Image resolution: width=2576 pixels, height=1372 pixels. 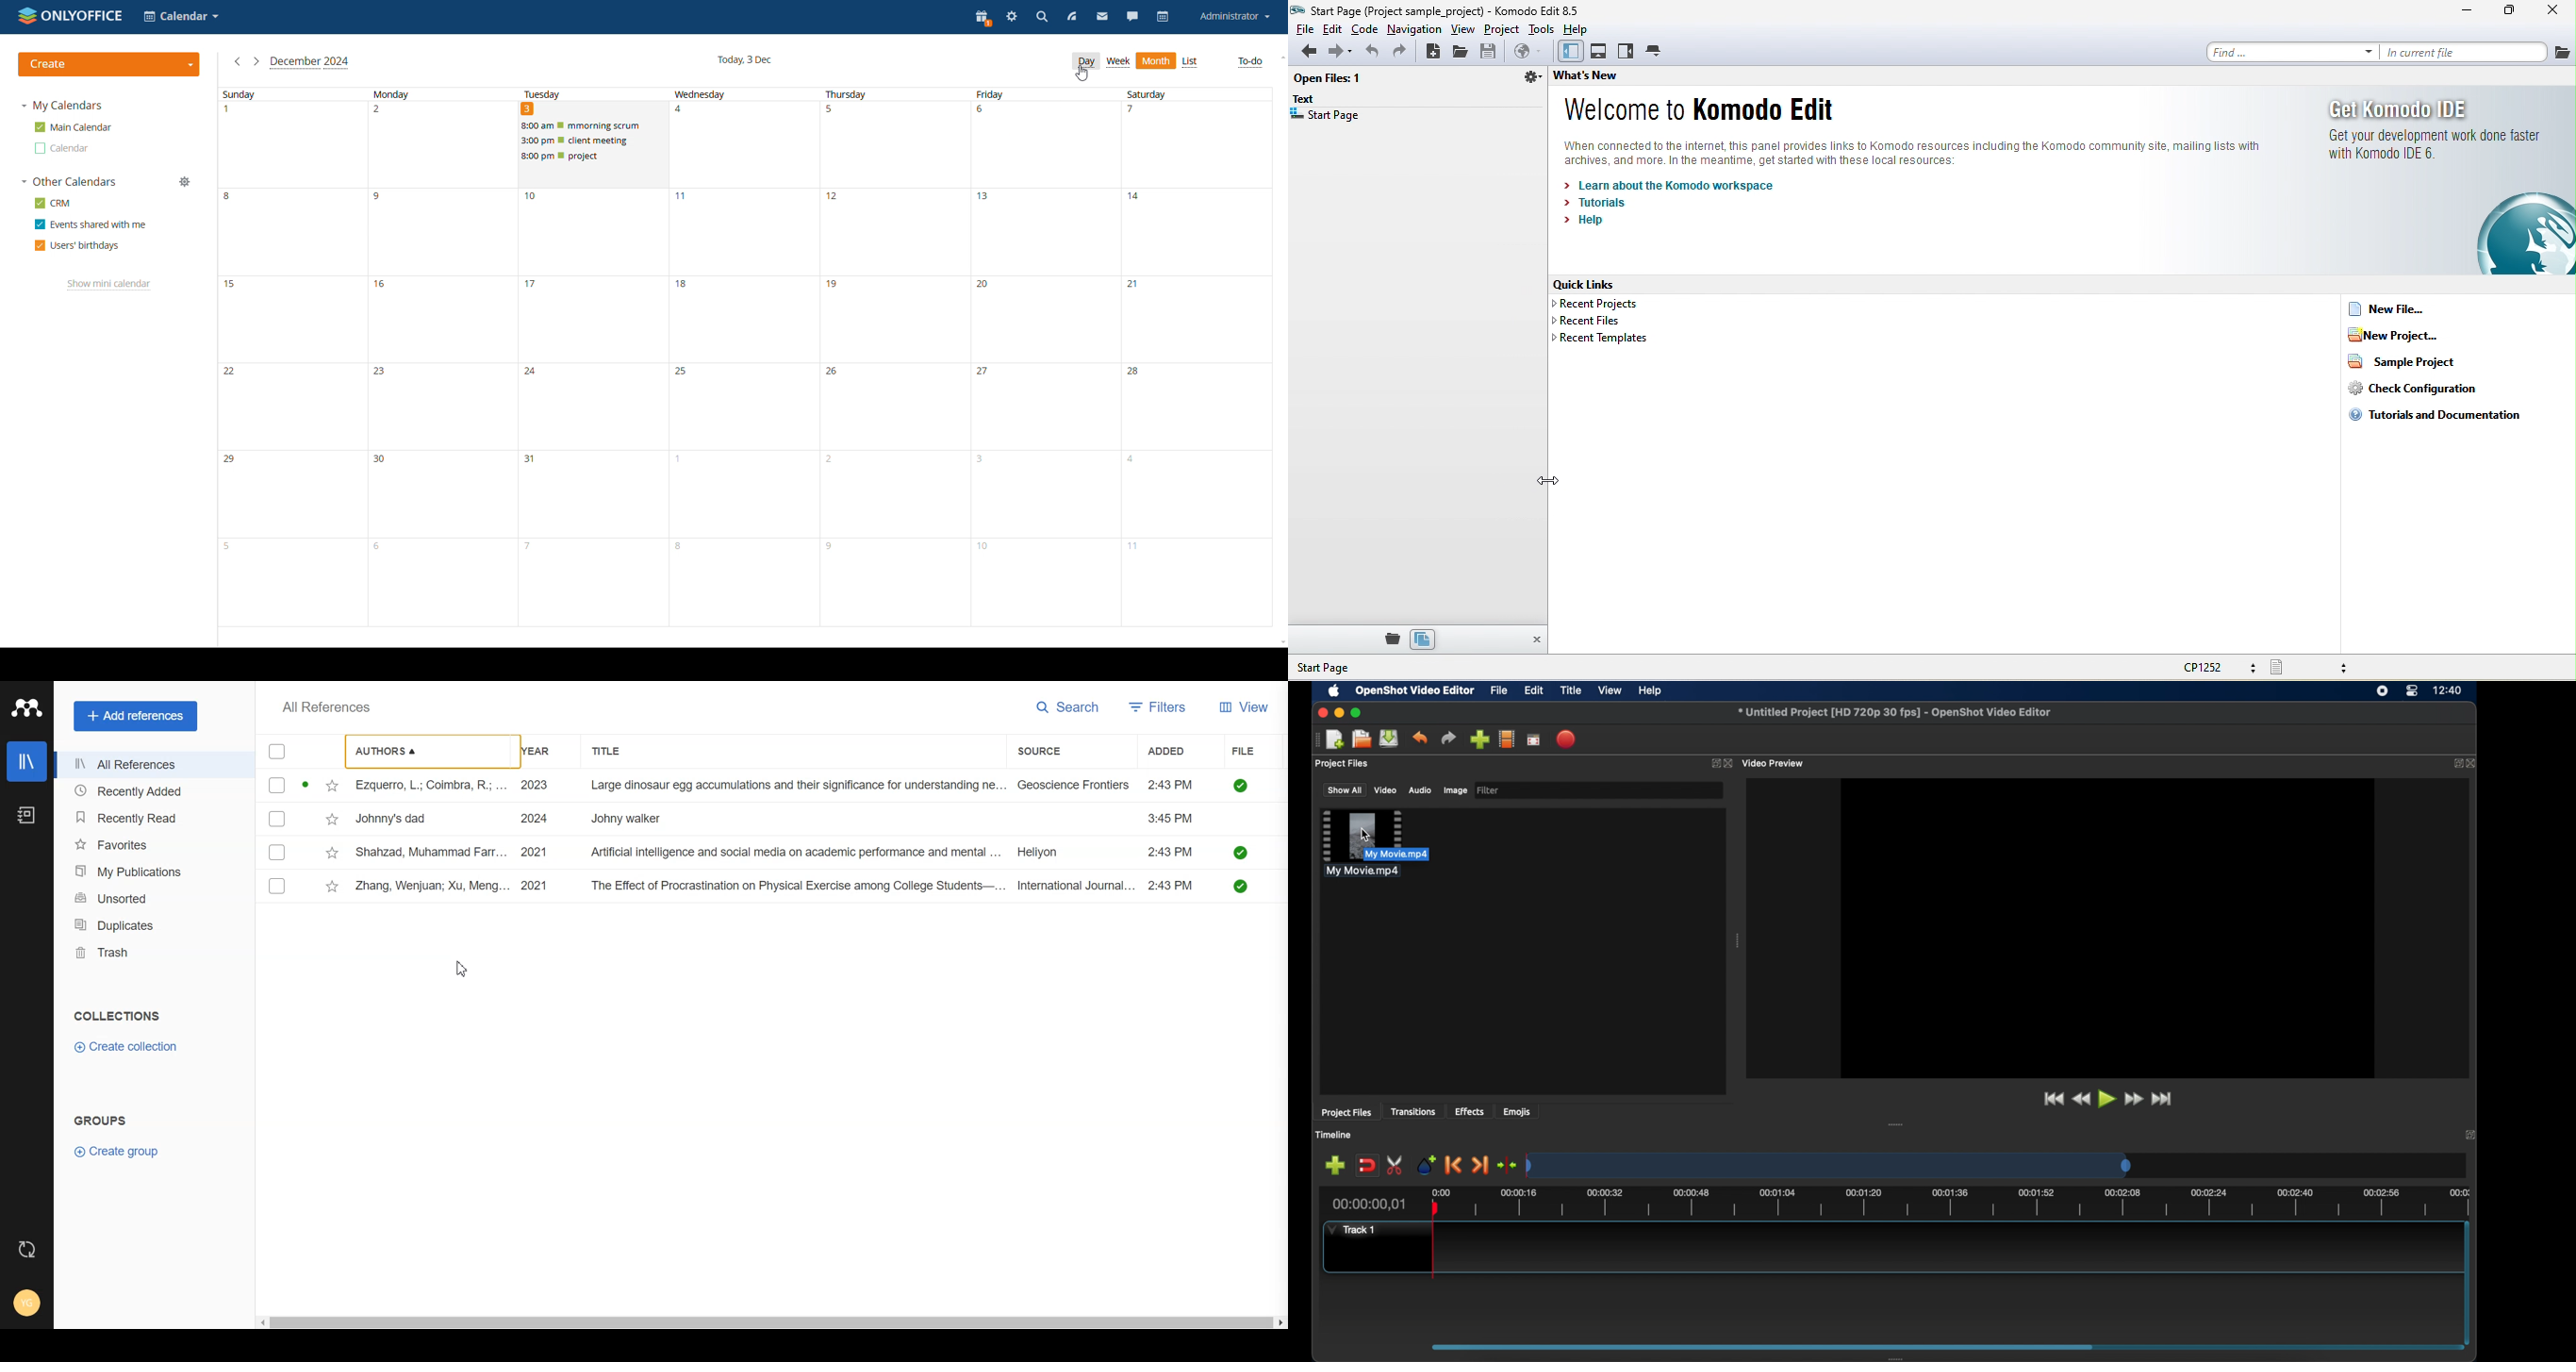 What do you see at coordinates (1241, 886) in the screenshot?
I see `download check` at bounding box center [1241, 886].